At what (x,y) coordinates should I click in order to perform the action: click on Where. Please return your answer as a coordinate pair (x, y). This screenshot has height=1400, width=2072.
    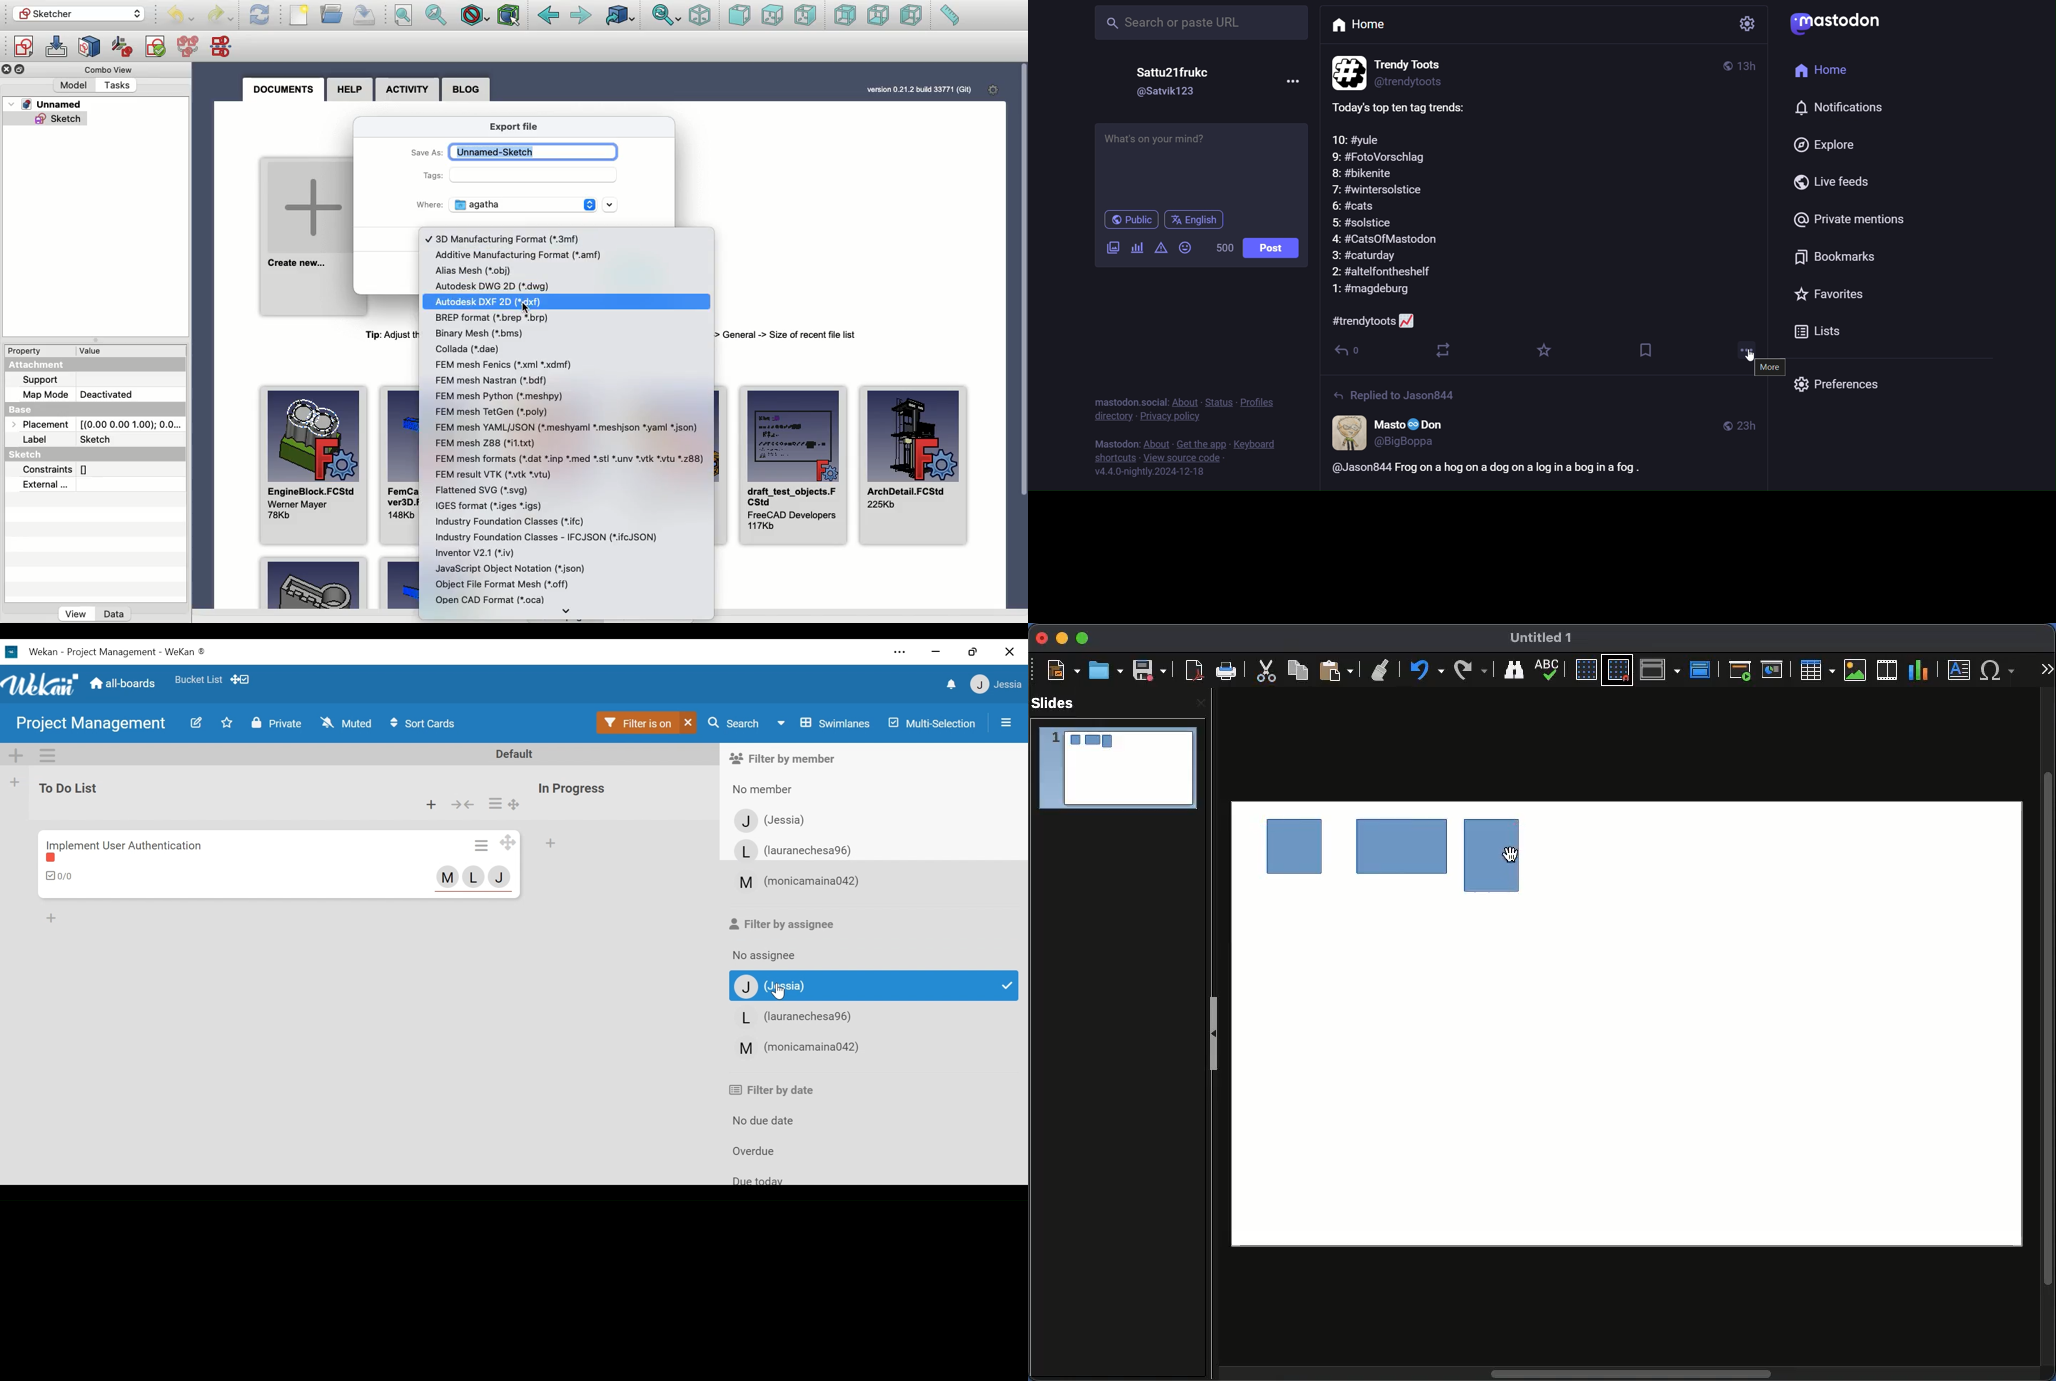
    Looking at the image, I should click on (430, 204).